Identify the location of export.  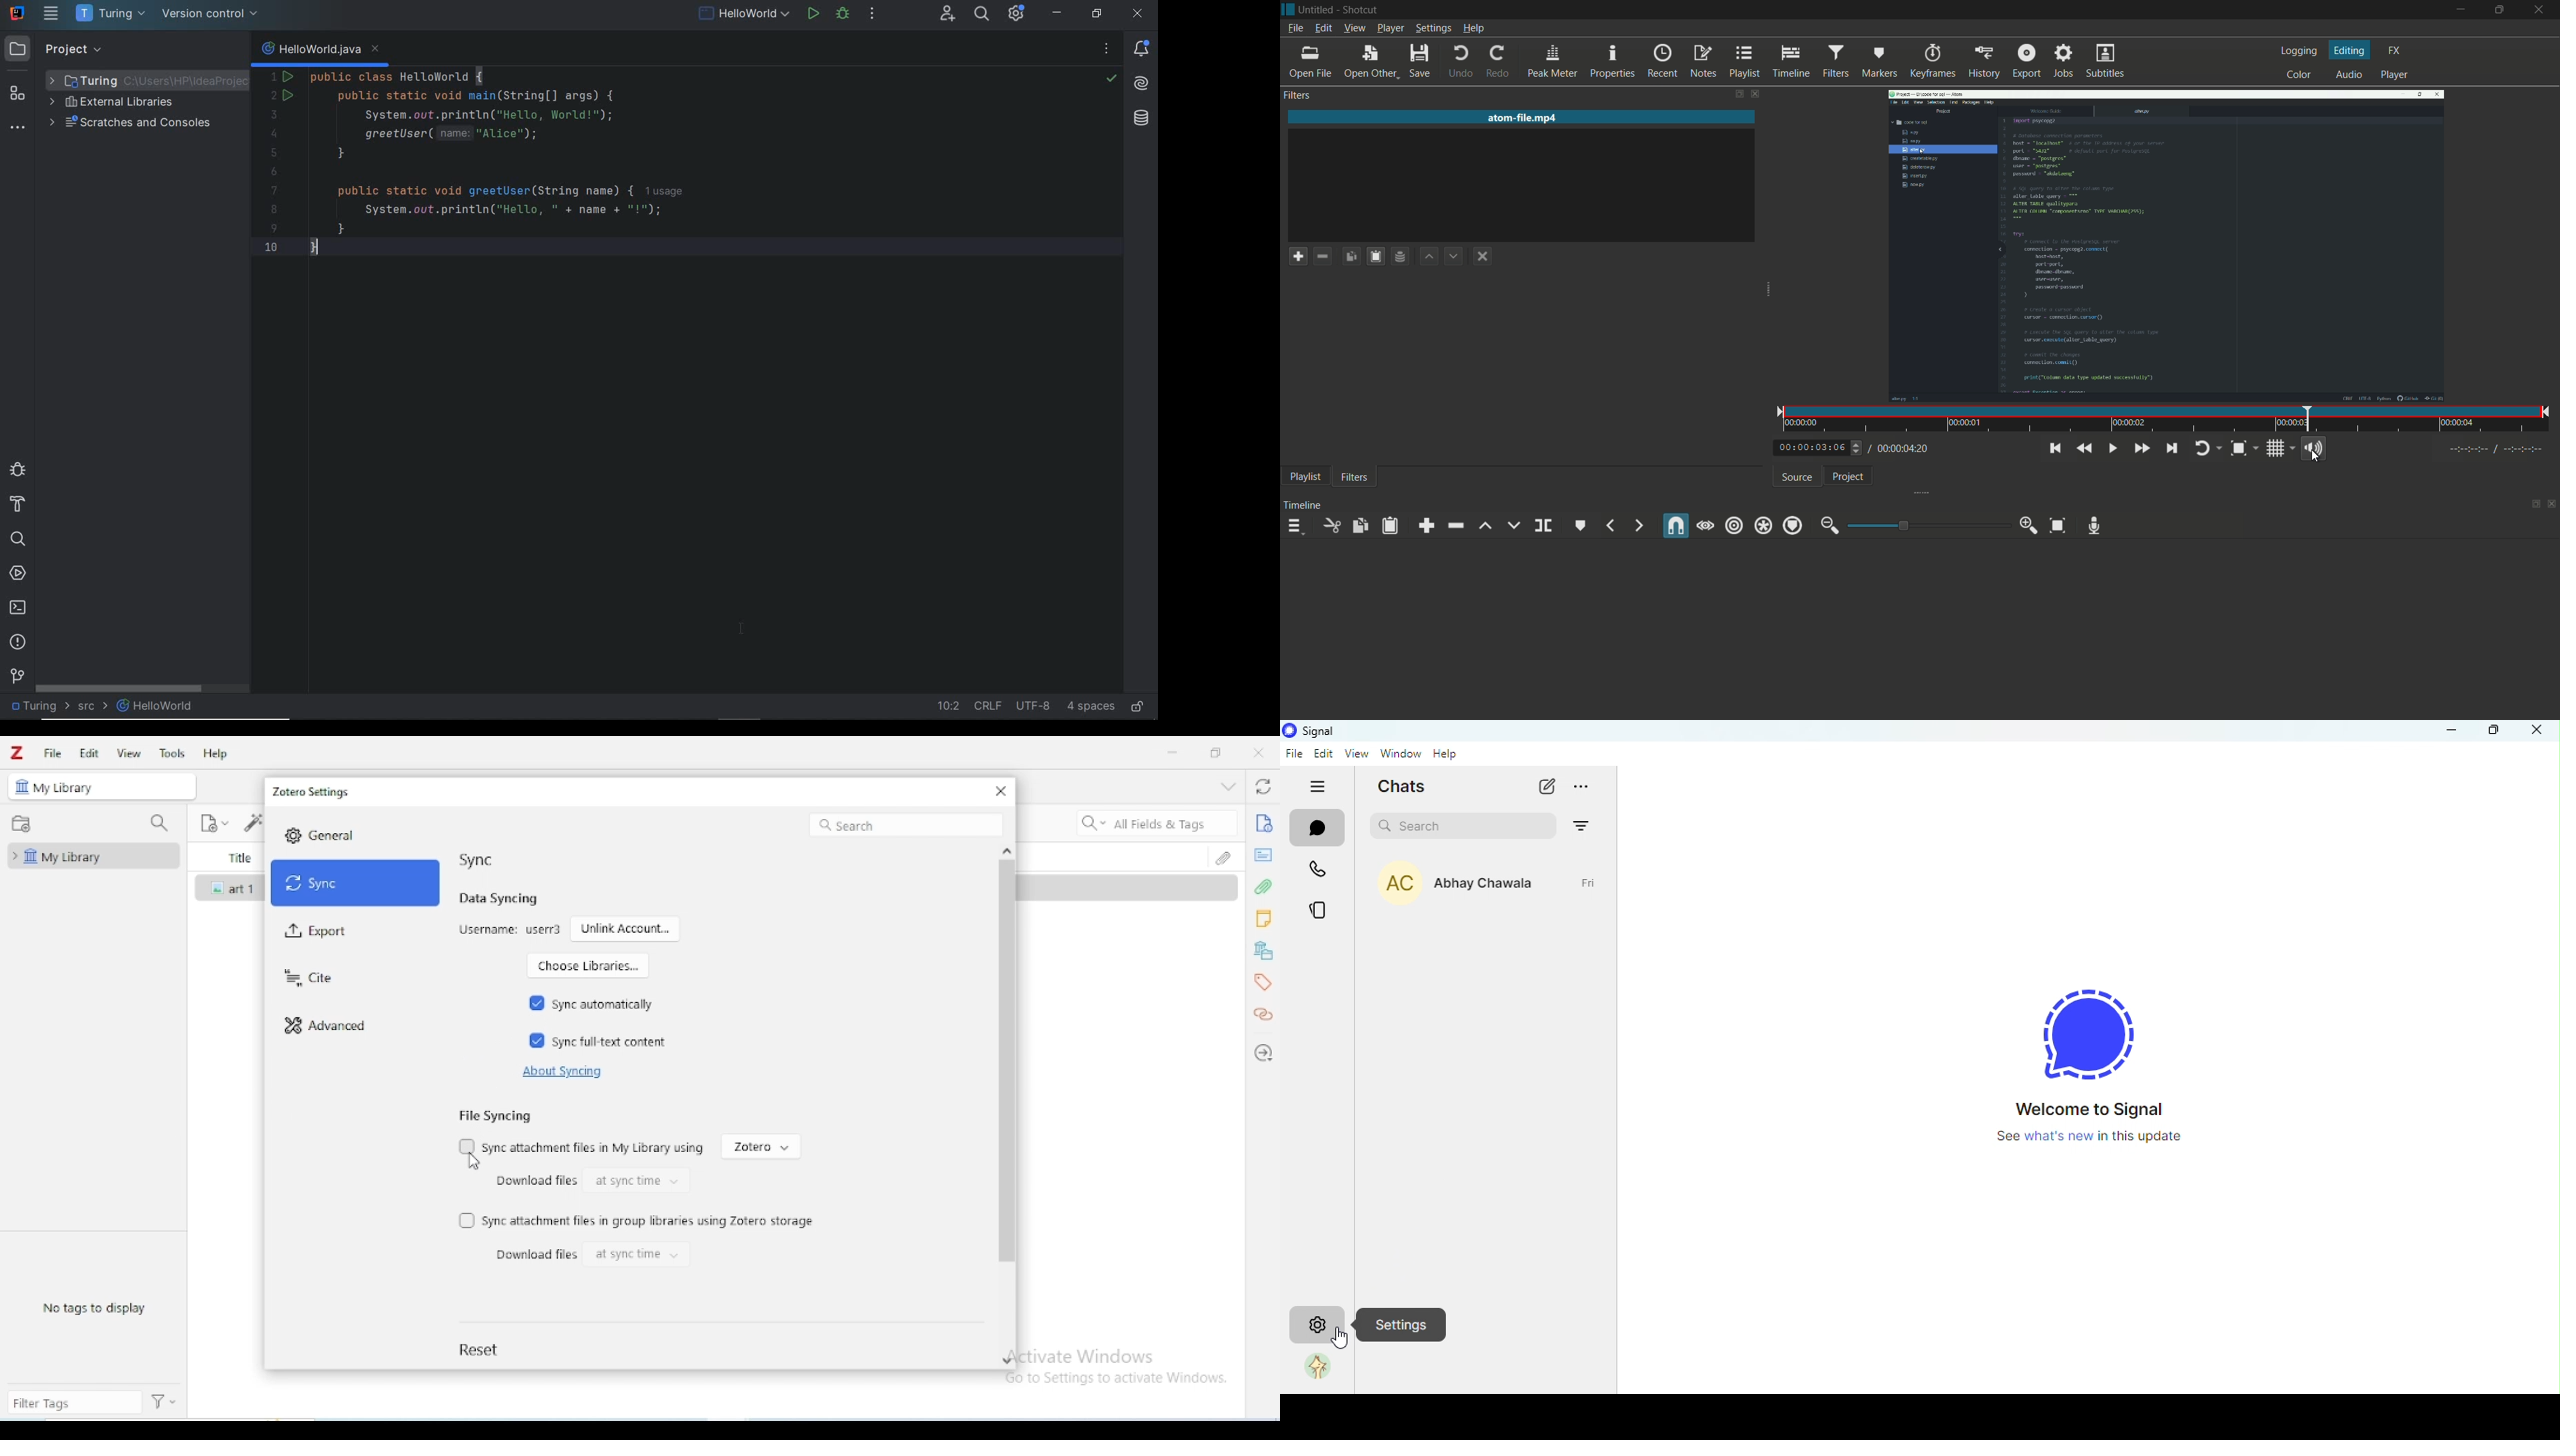
(317, 932).